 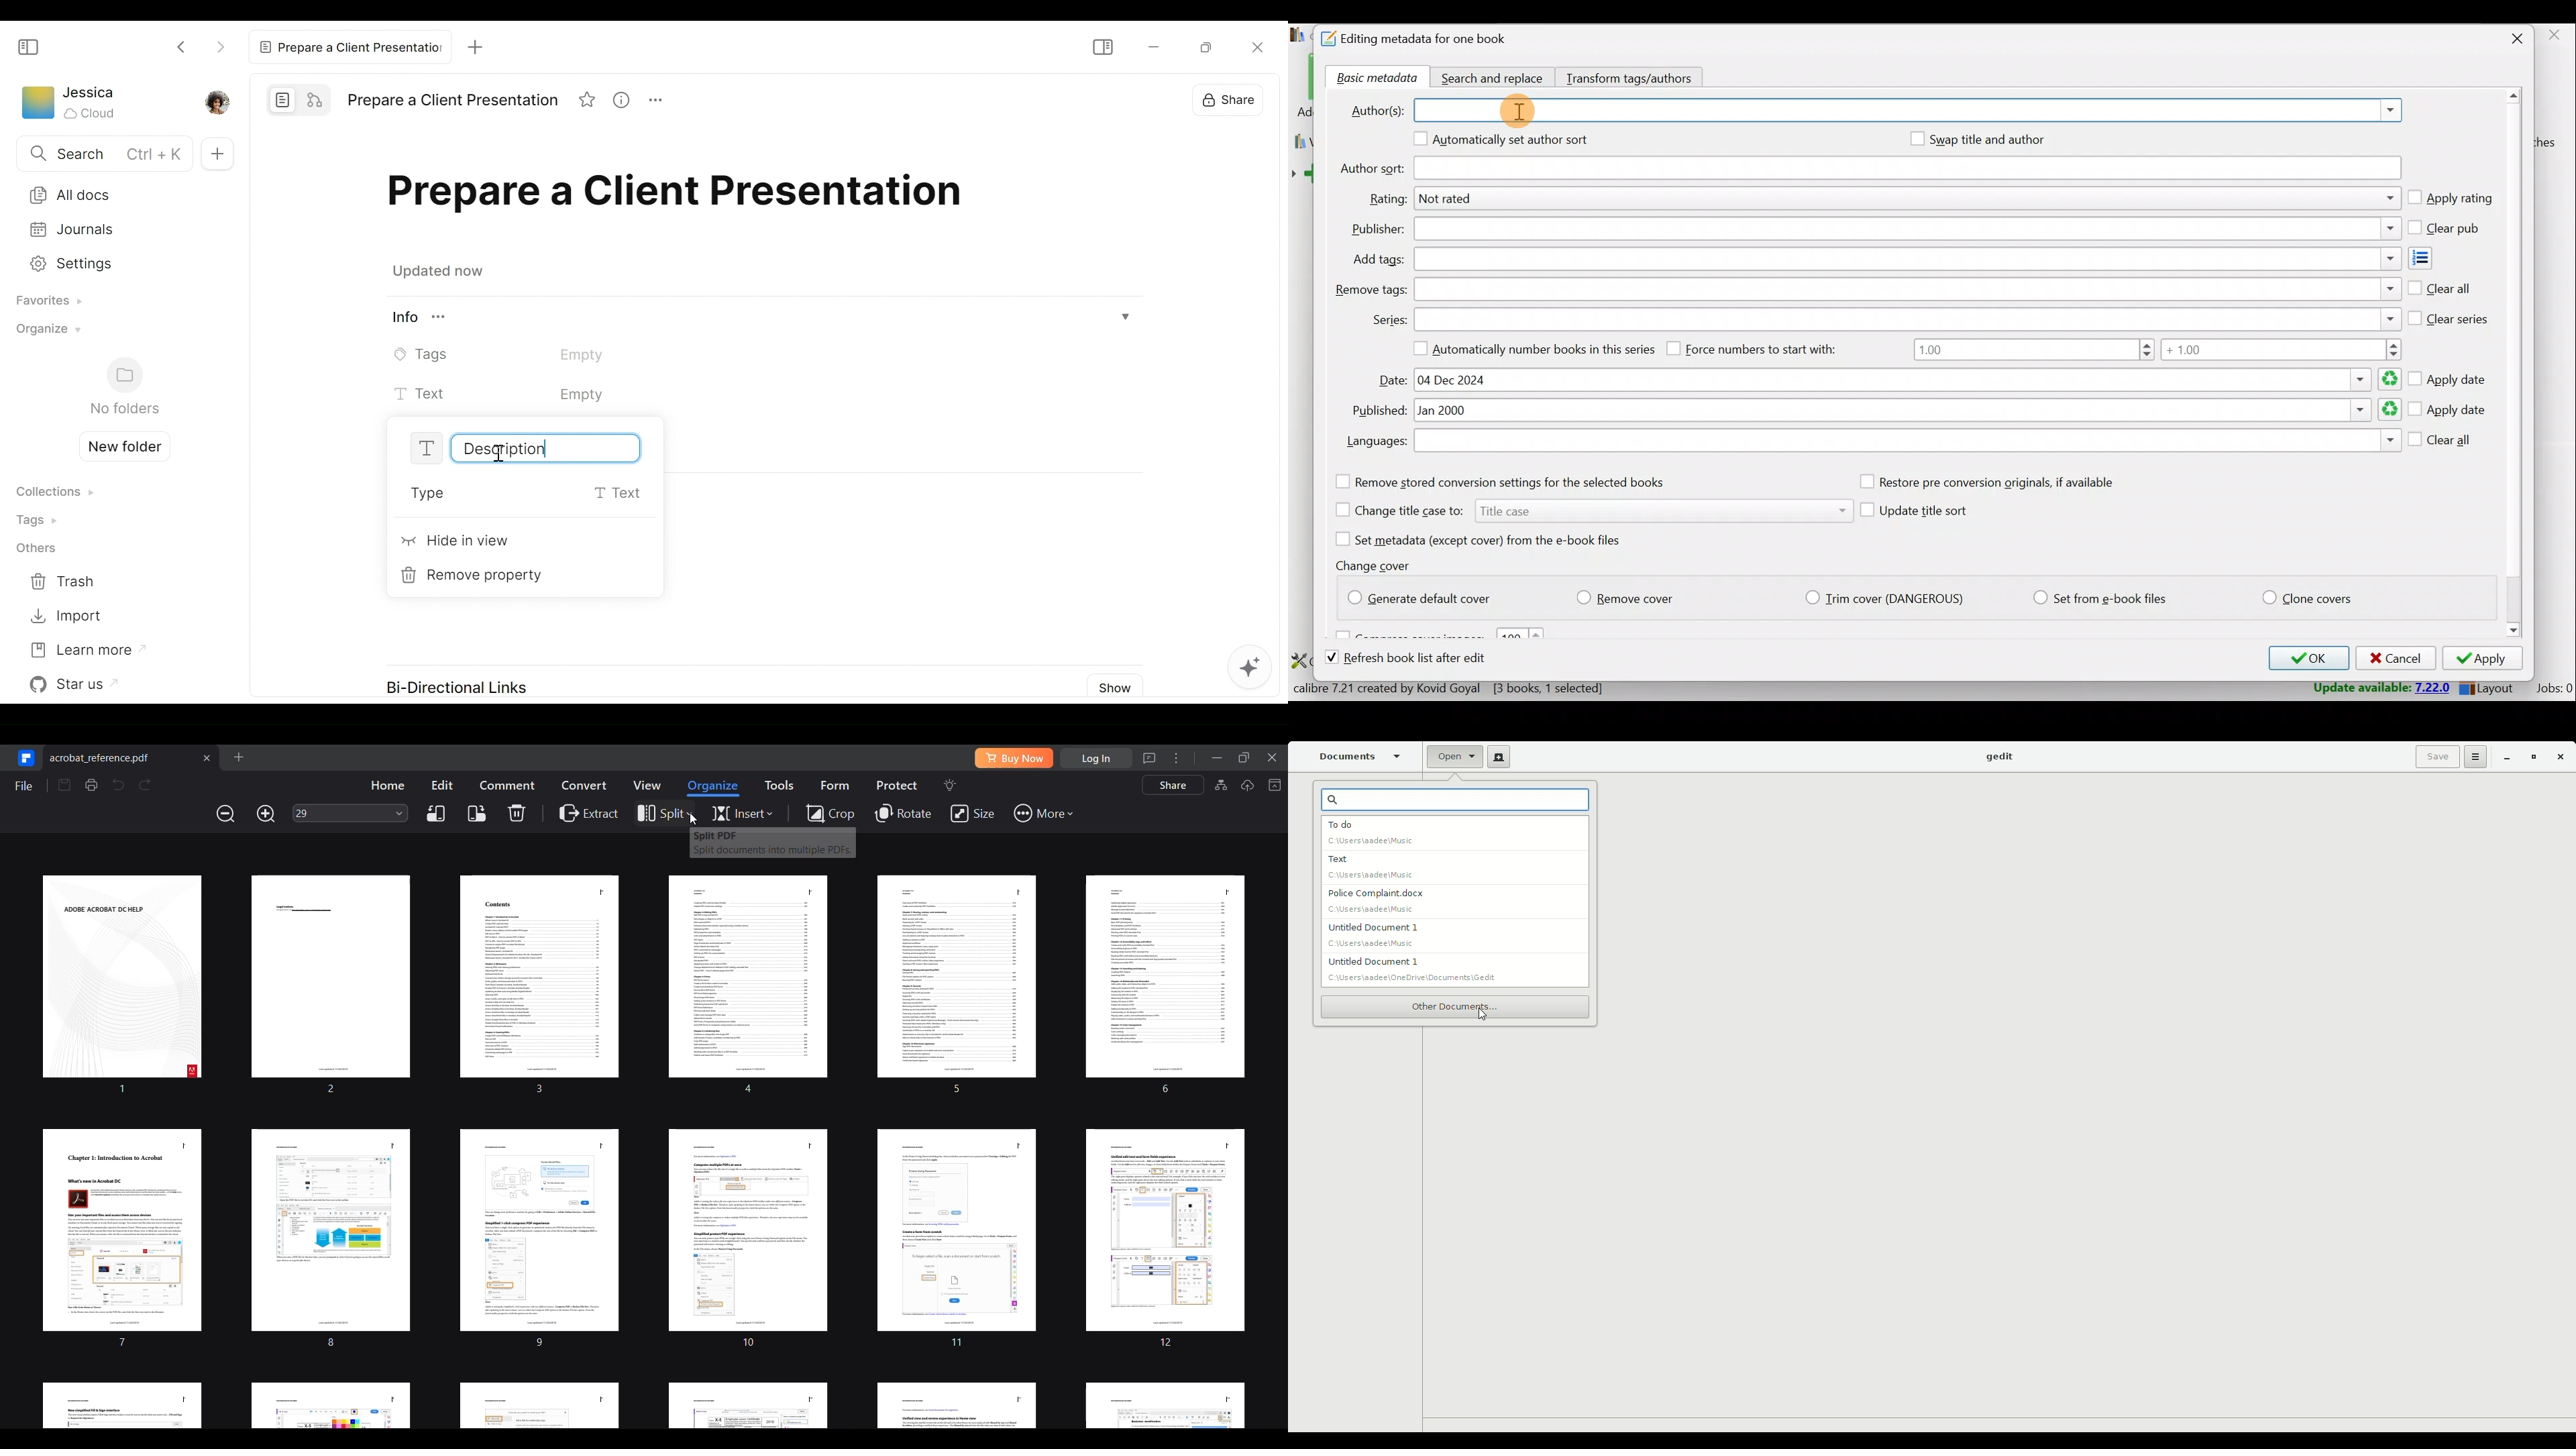 What do you see at coordinates (1907, 230) in the screenshot?
I see `Publisher` at bounding box center [1907, 230].